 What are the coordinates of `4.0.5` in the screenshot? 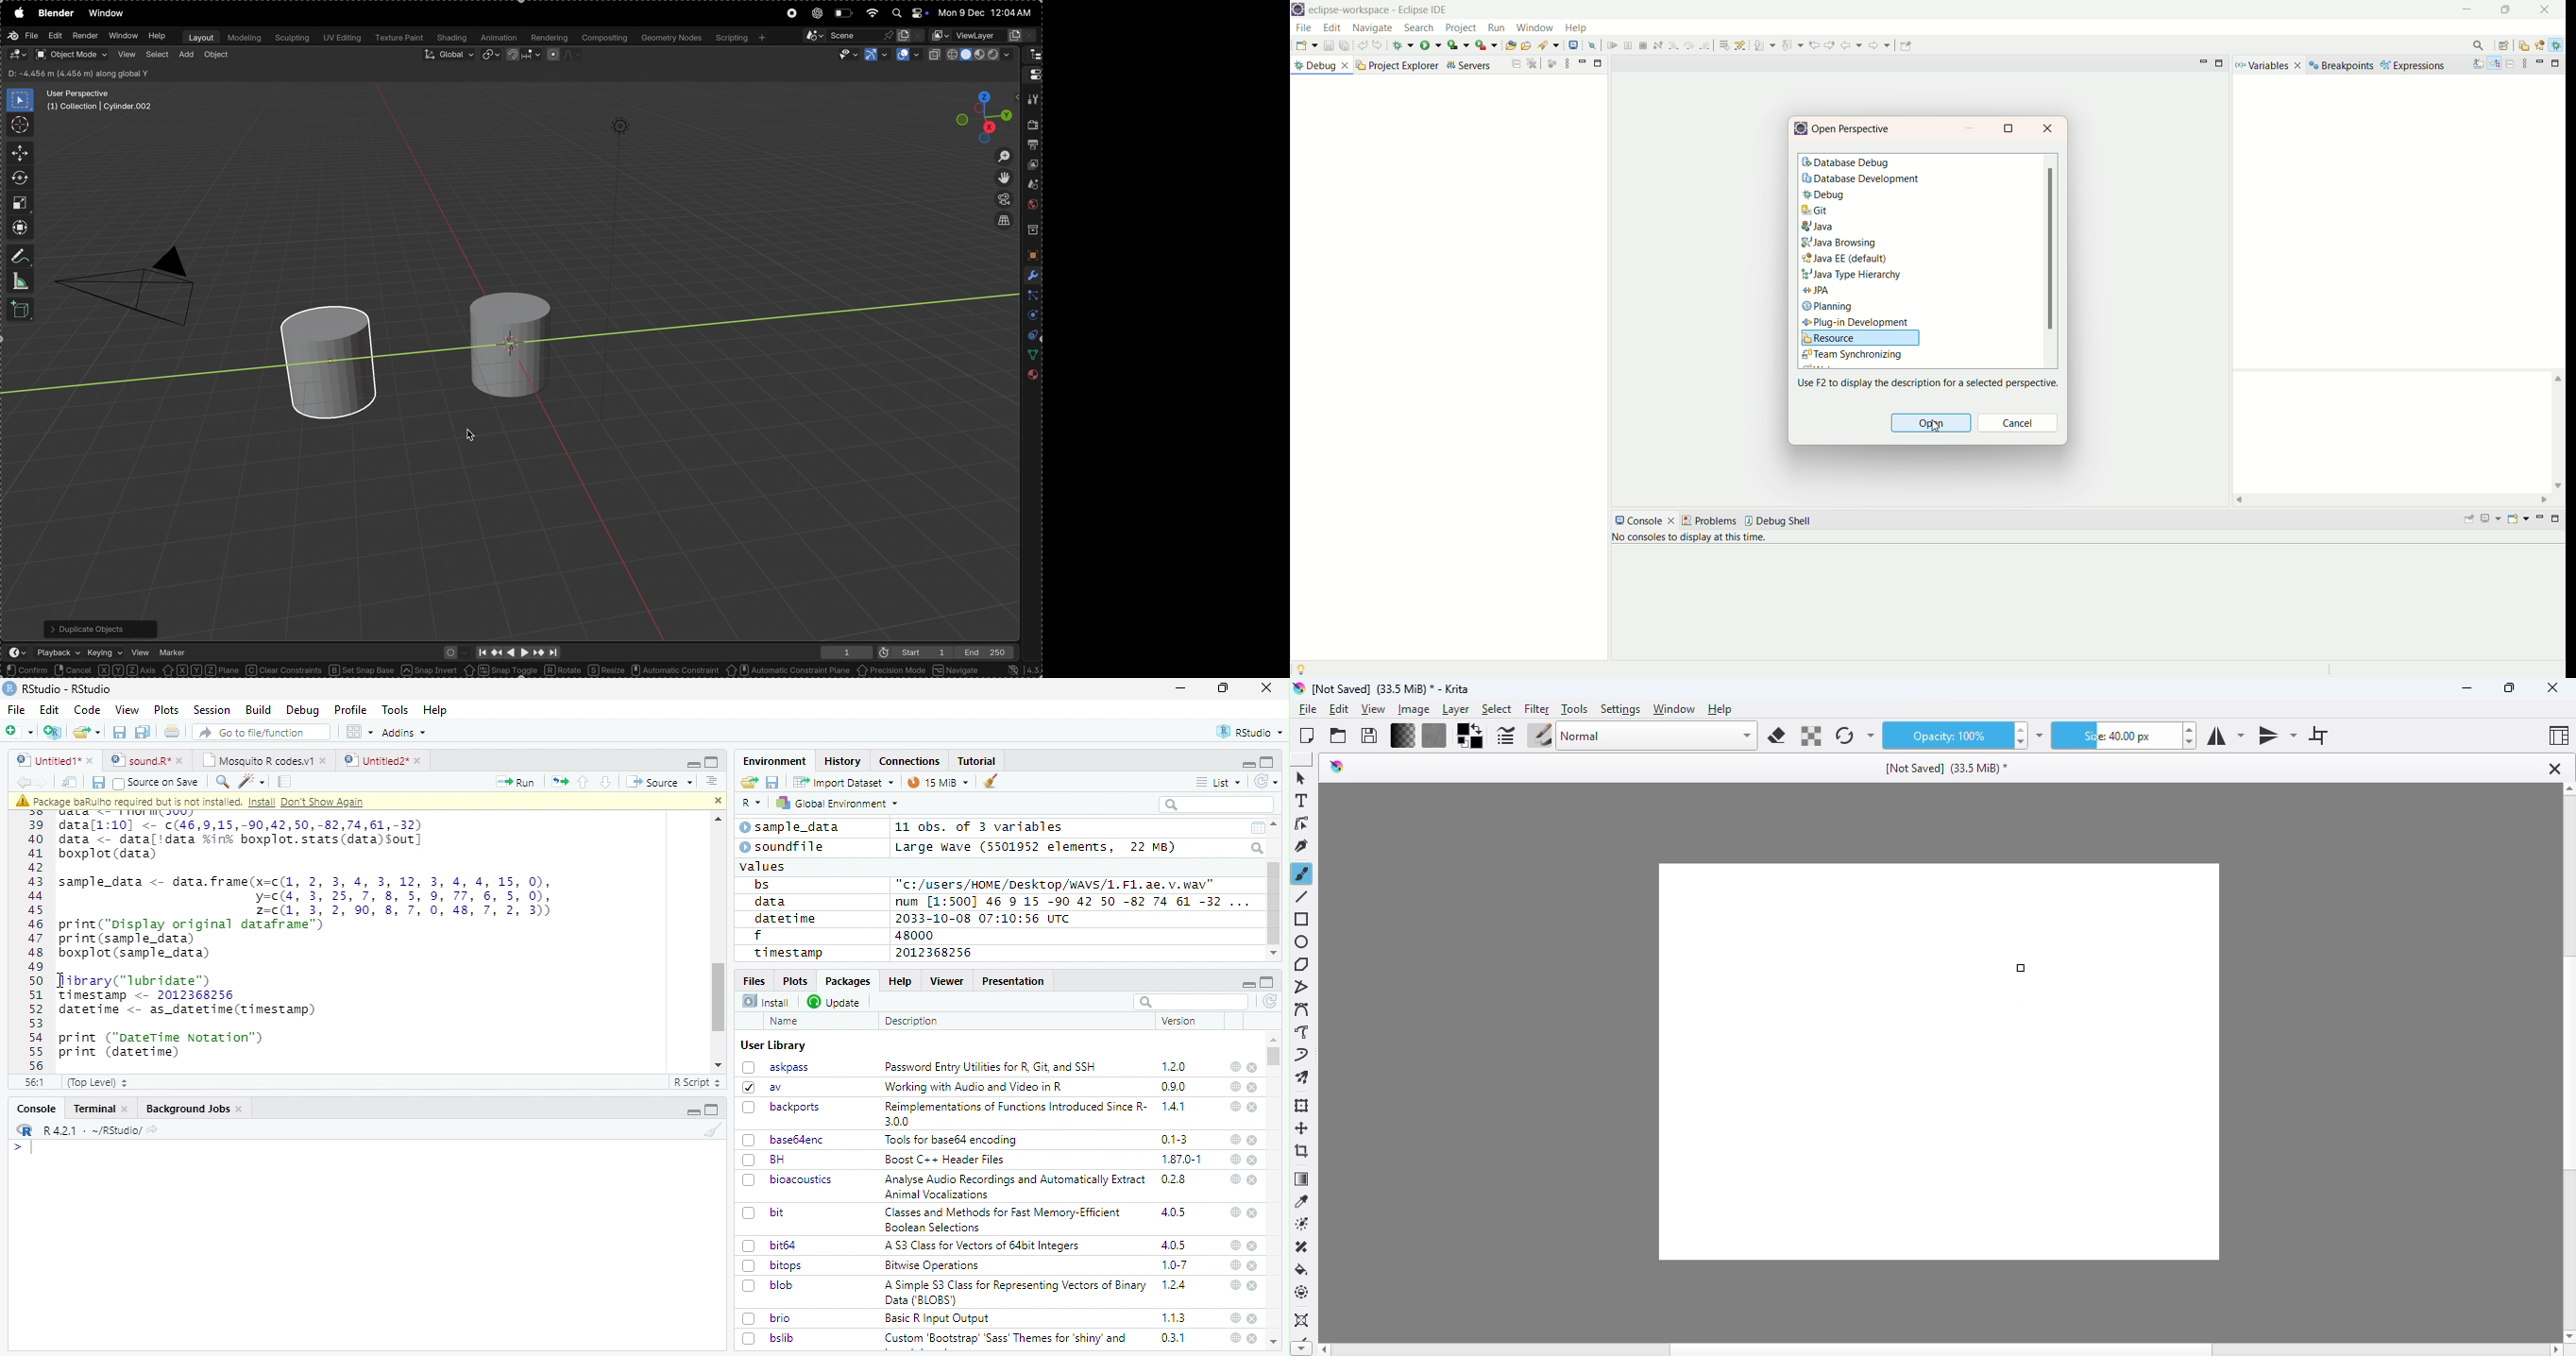 It's located at (1174, 1245).